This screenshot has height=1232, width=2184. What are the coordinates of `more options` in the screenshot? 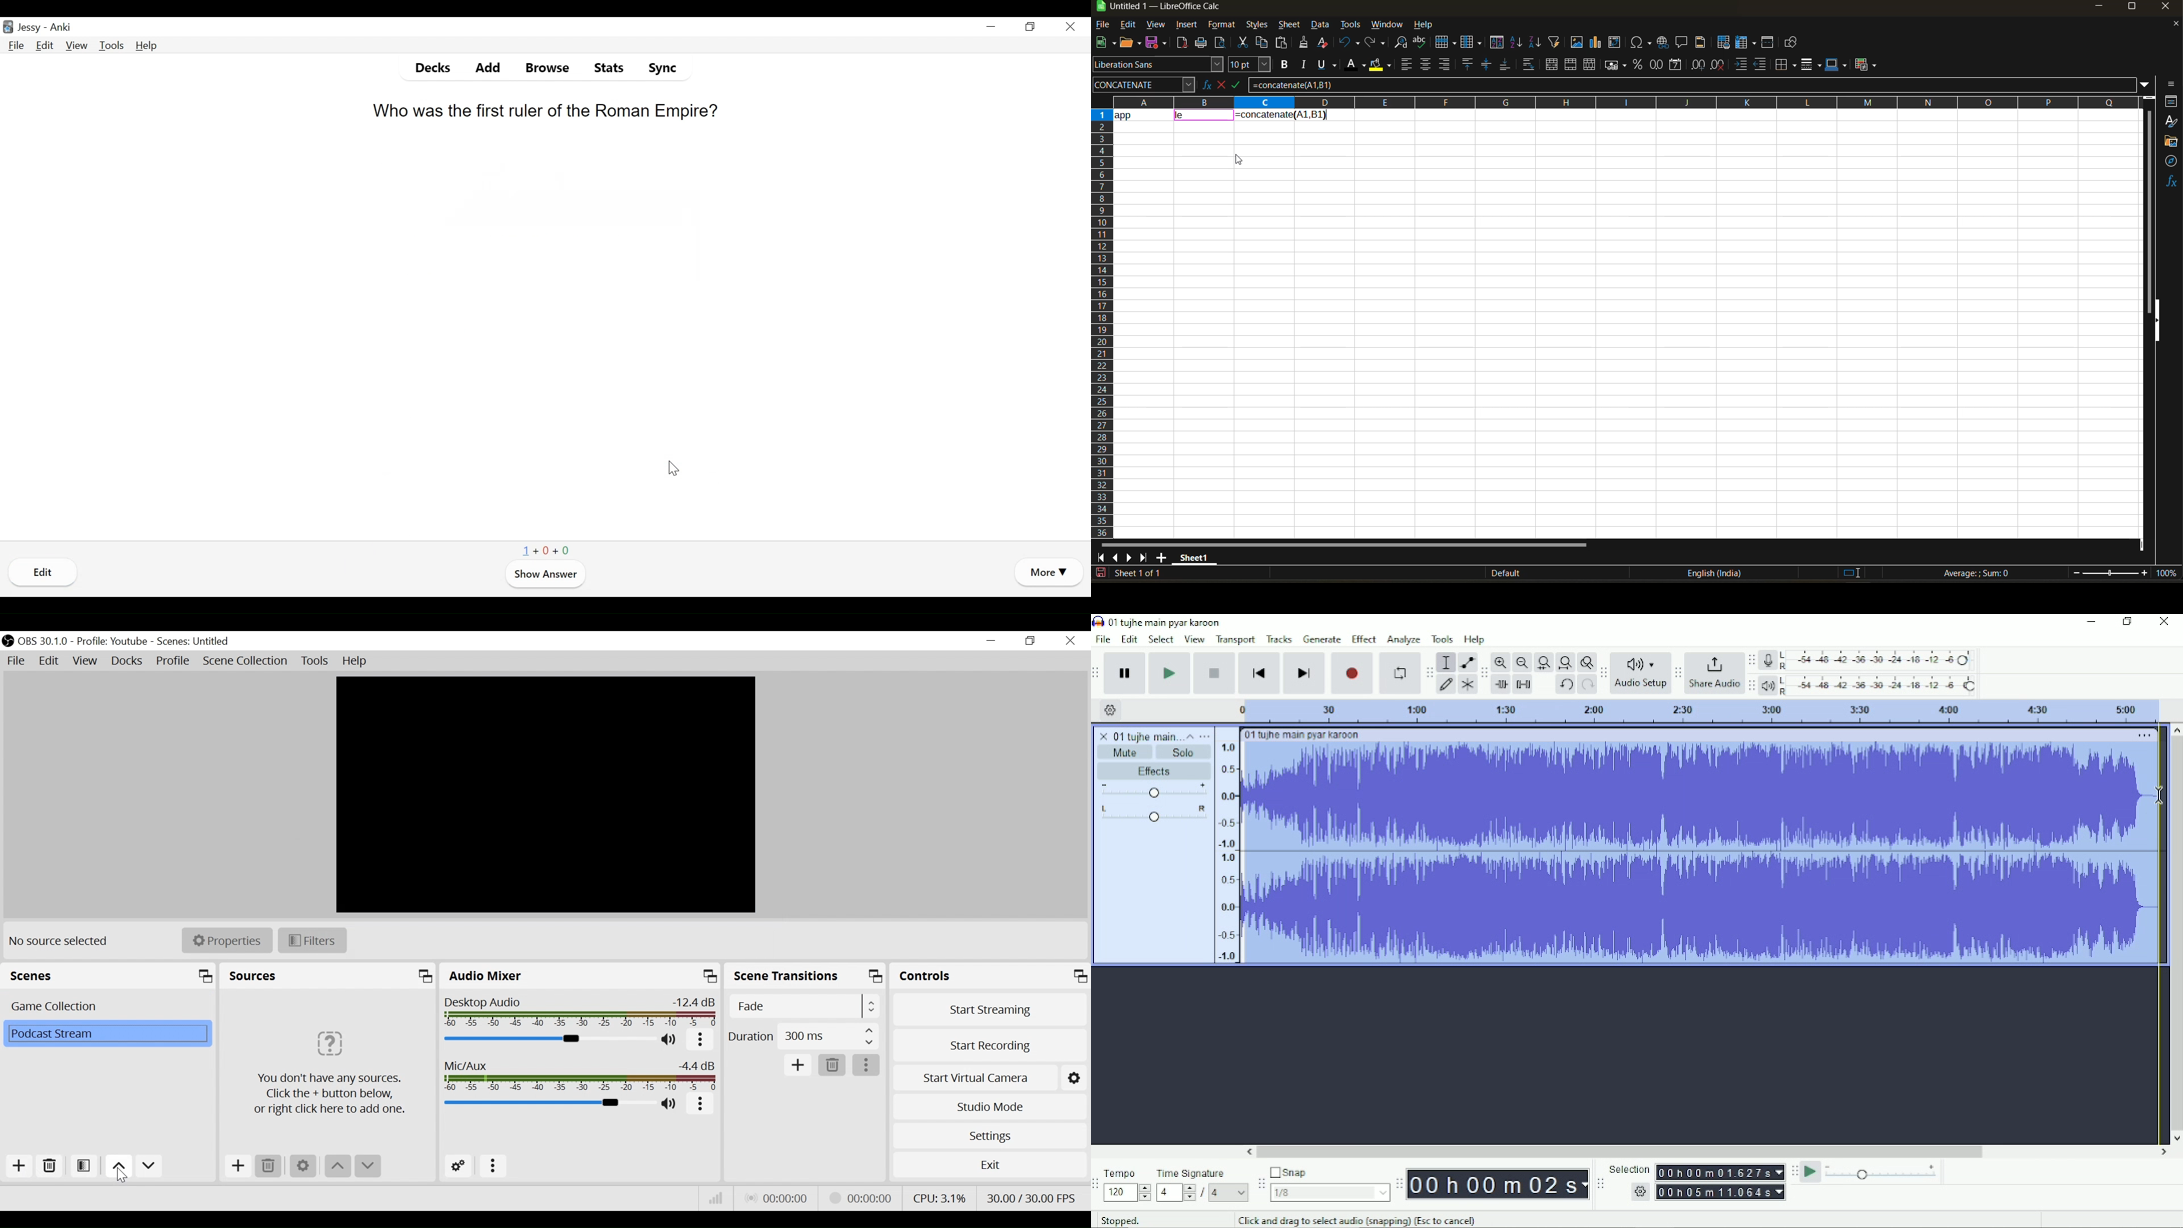 It's located at (868, 1065).